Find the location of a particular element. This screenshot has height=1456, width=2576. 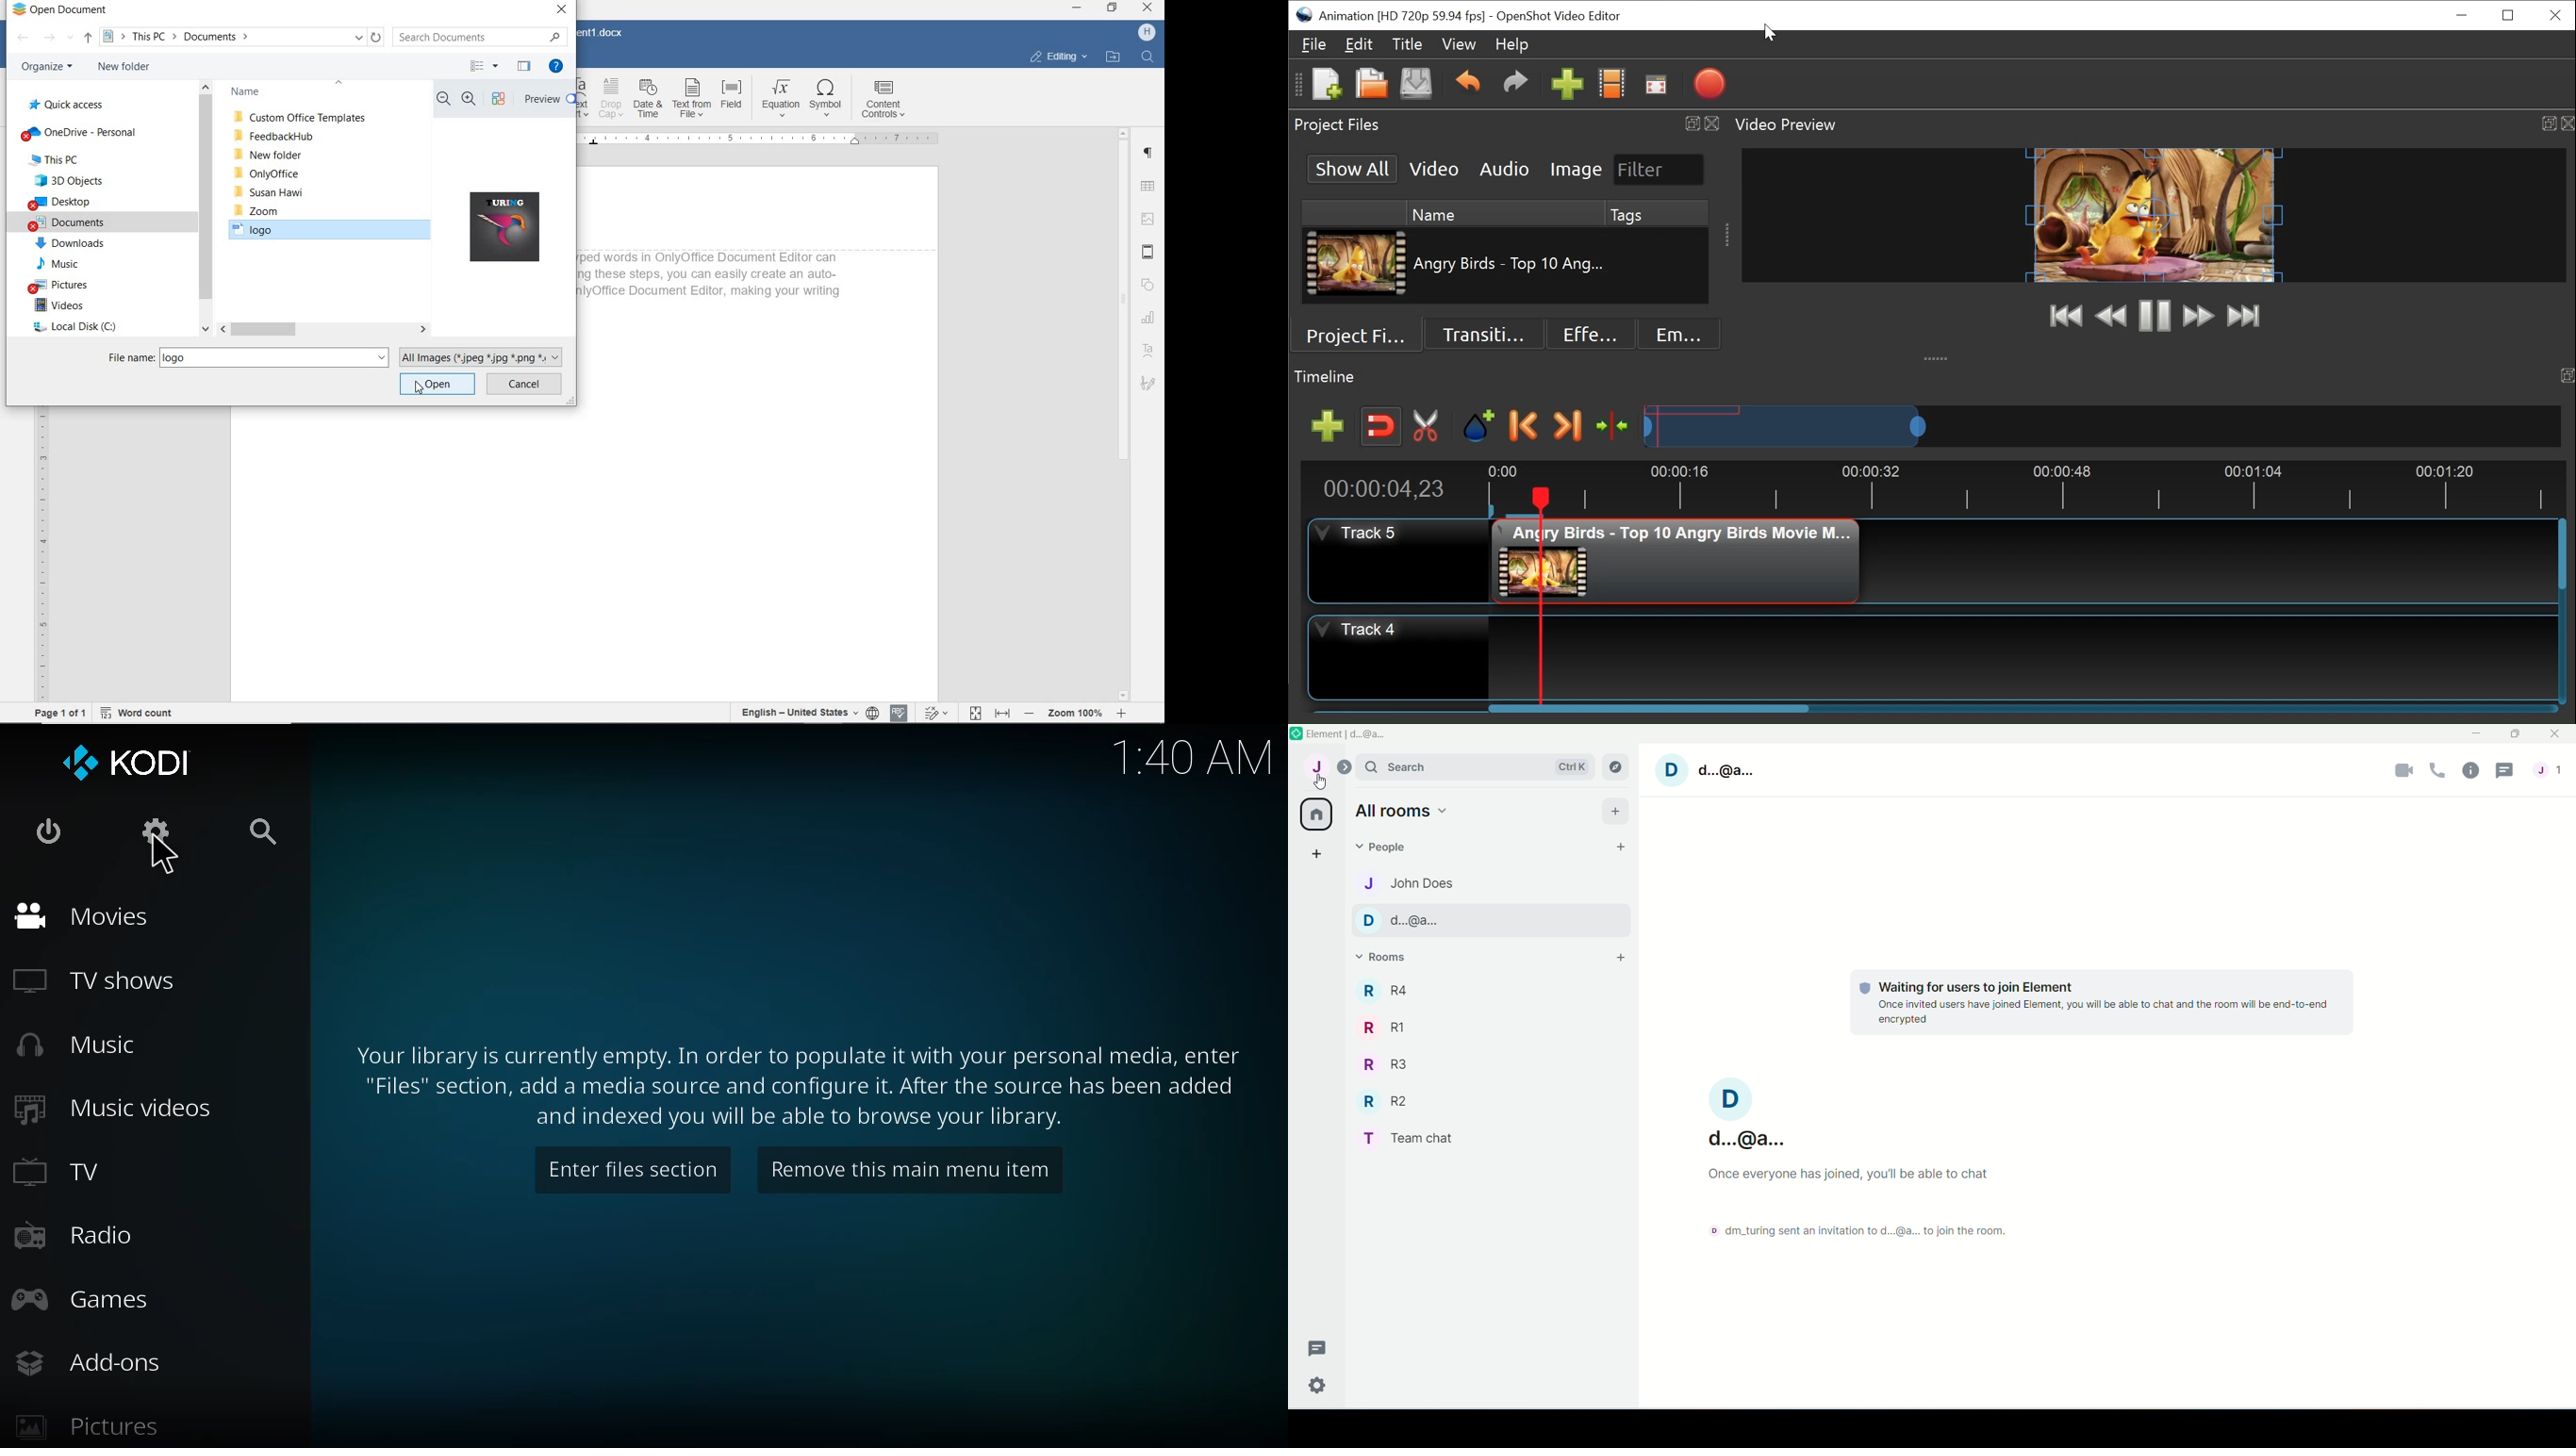

OPEN FILE LOCTION is located at coordinates (1114, 58).